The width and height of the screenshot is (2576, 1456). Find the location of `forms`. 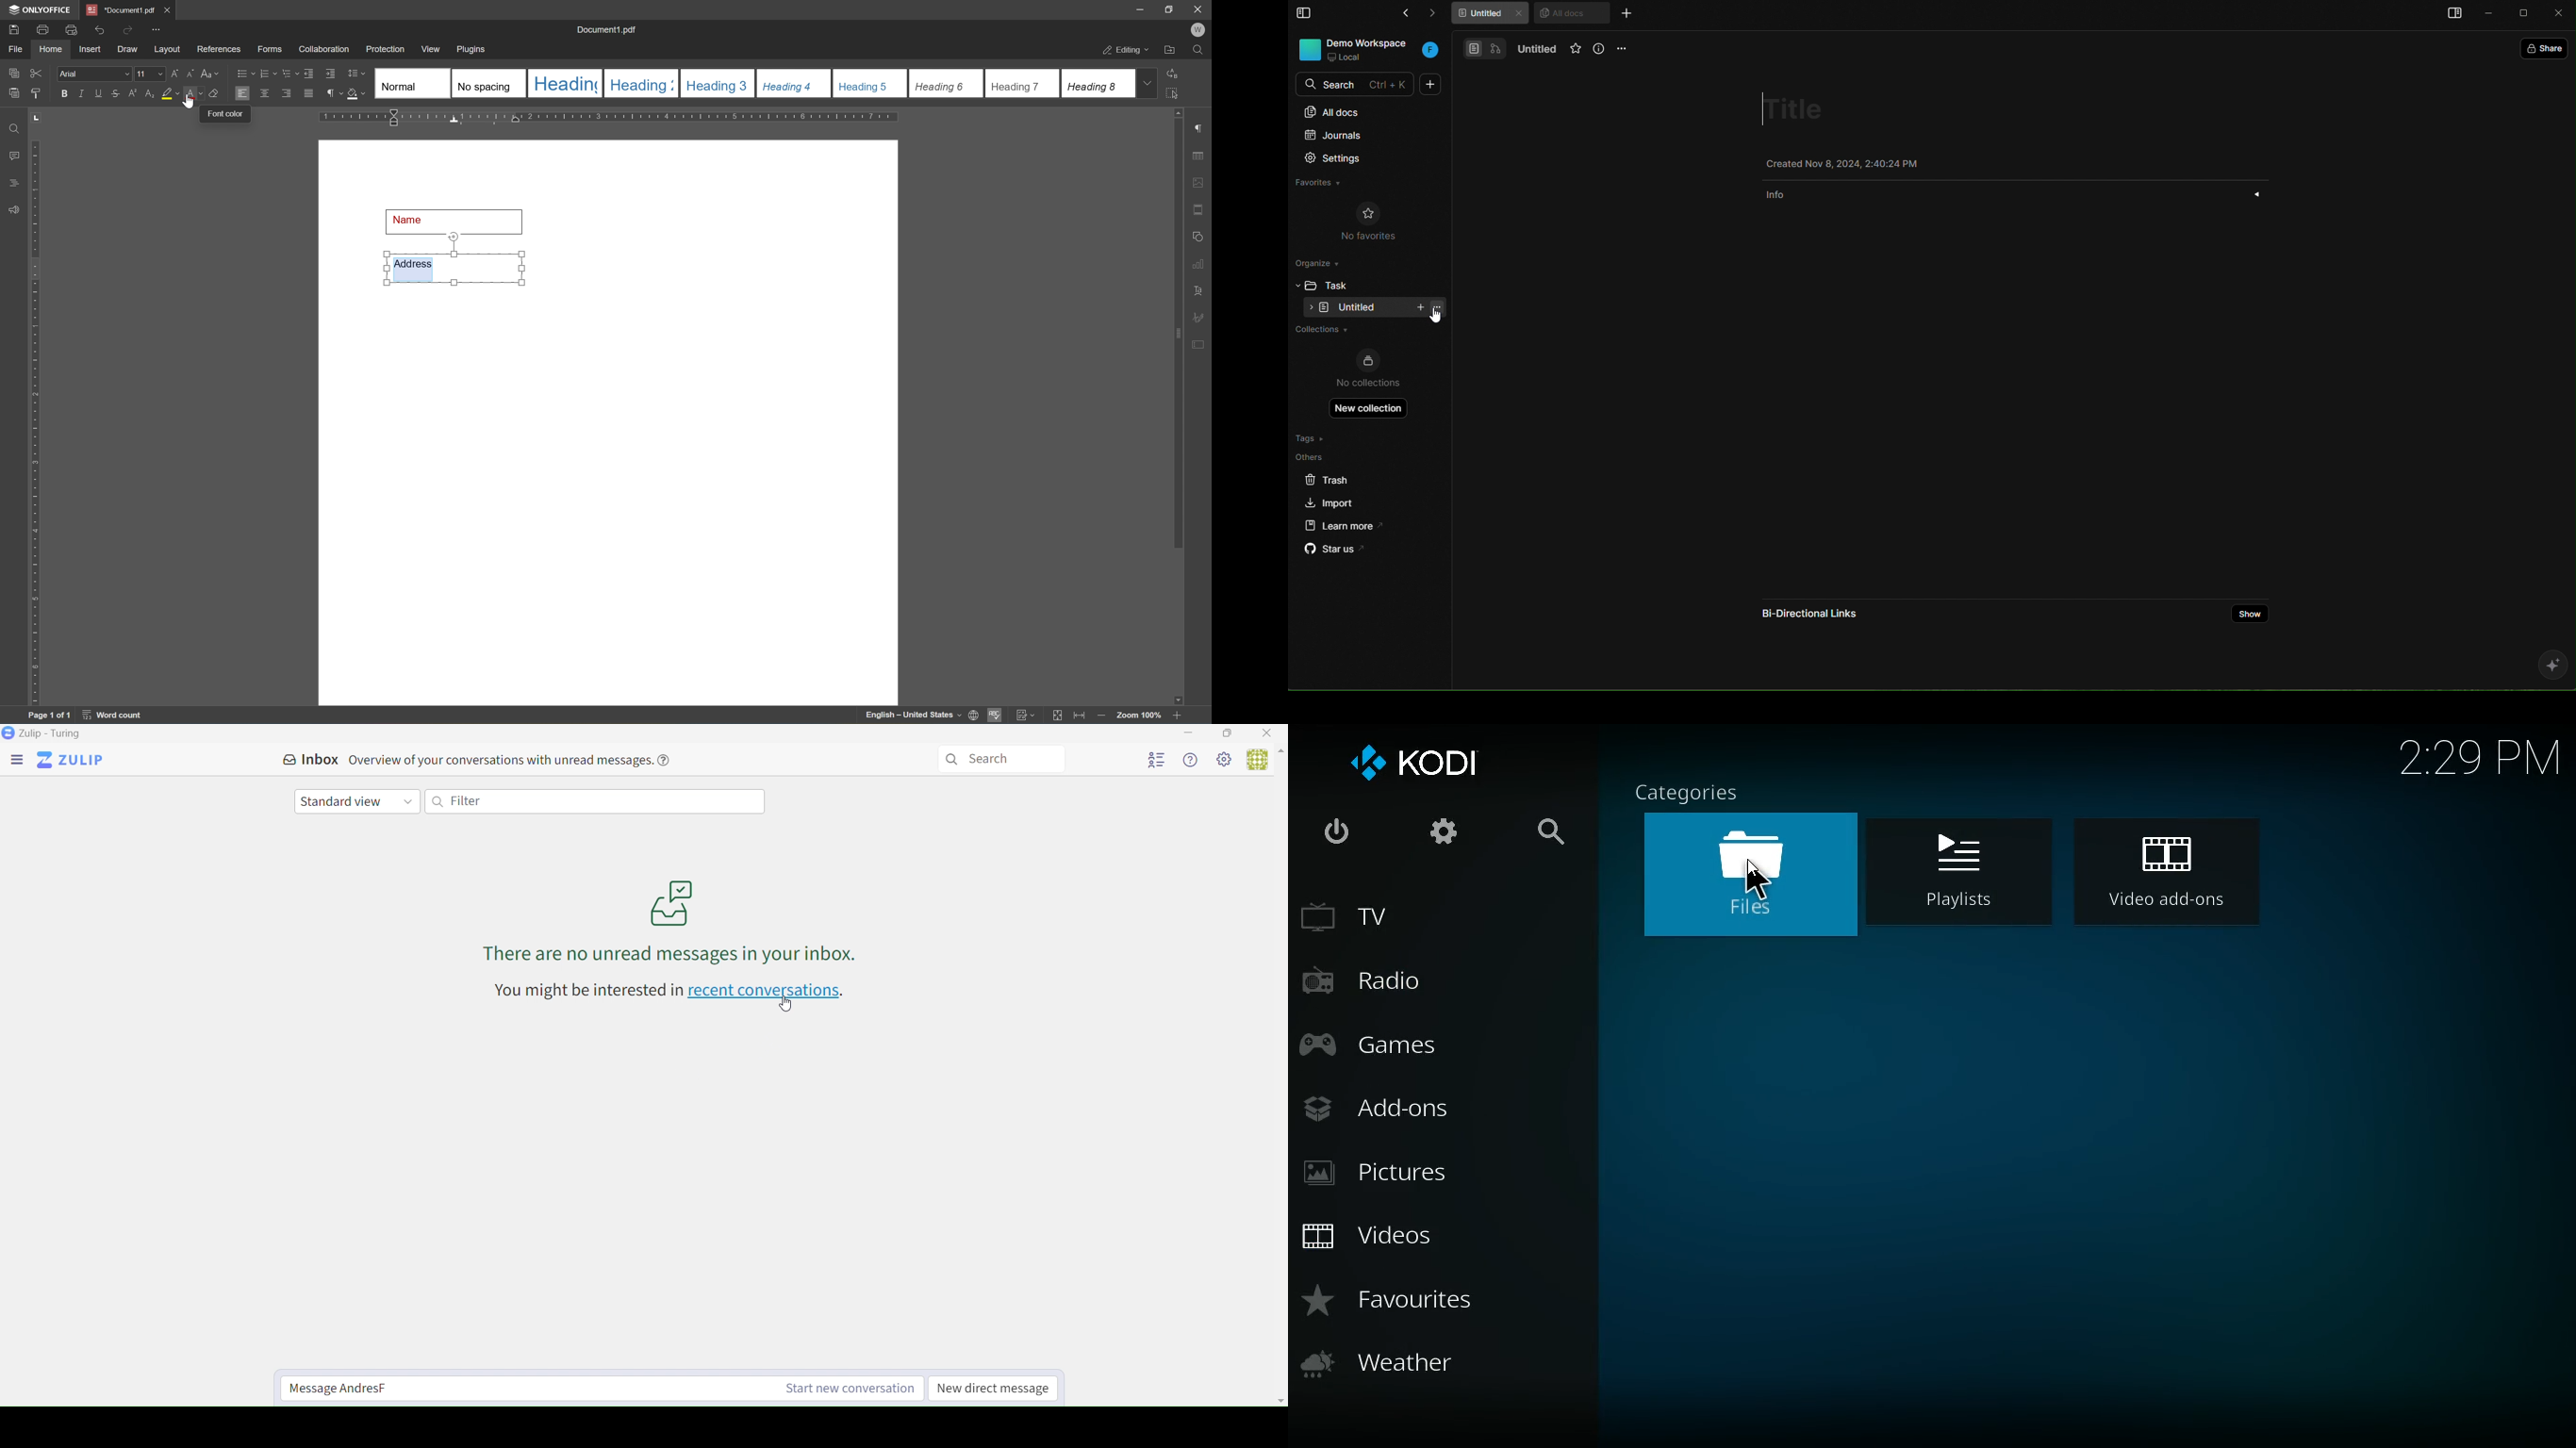

forms is located at coordinates (269, 49).